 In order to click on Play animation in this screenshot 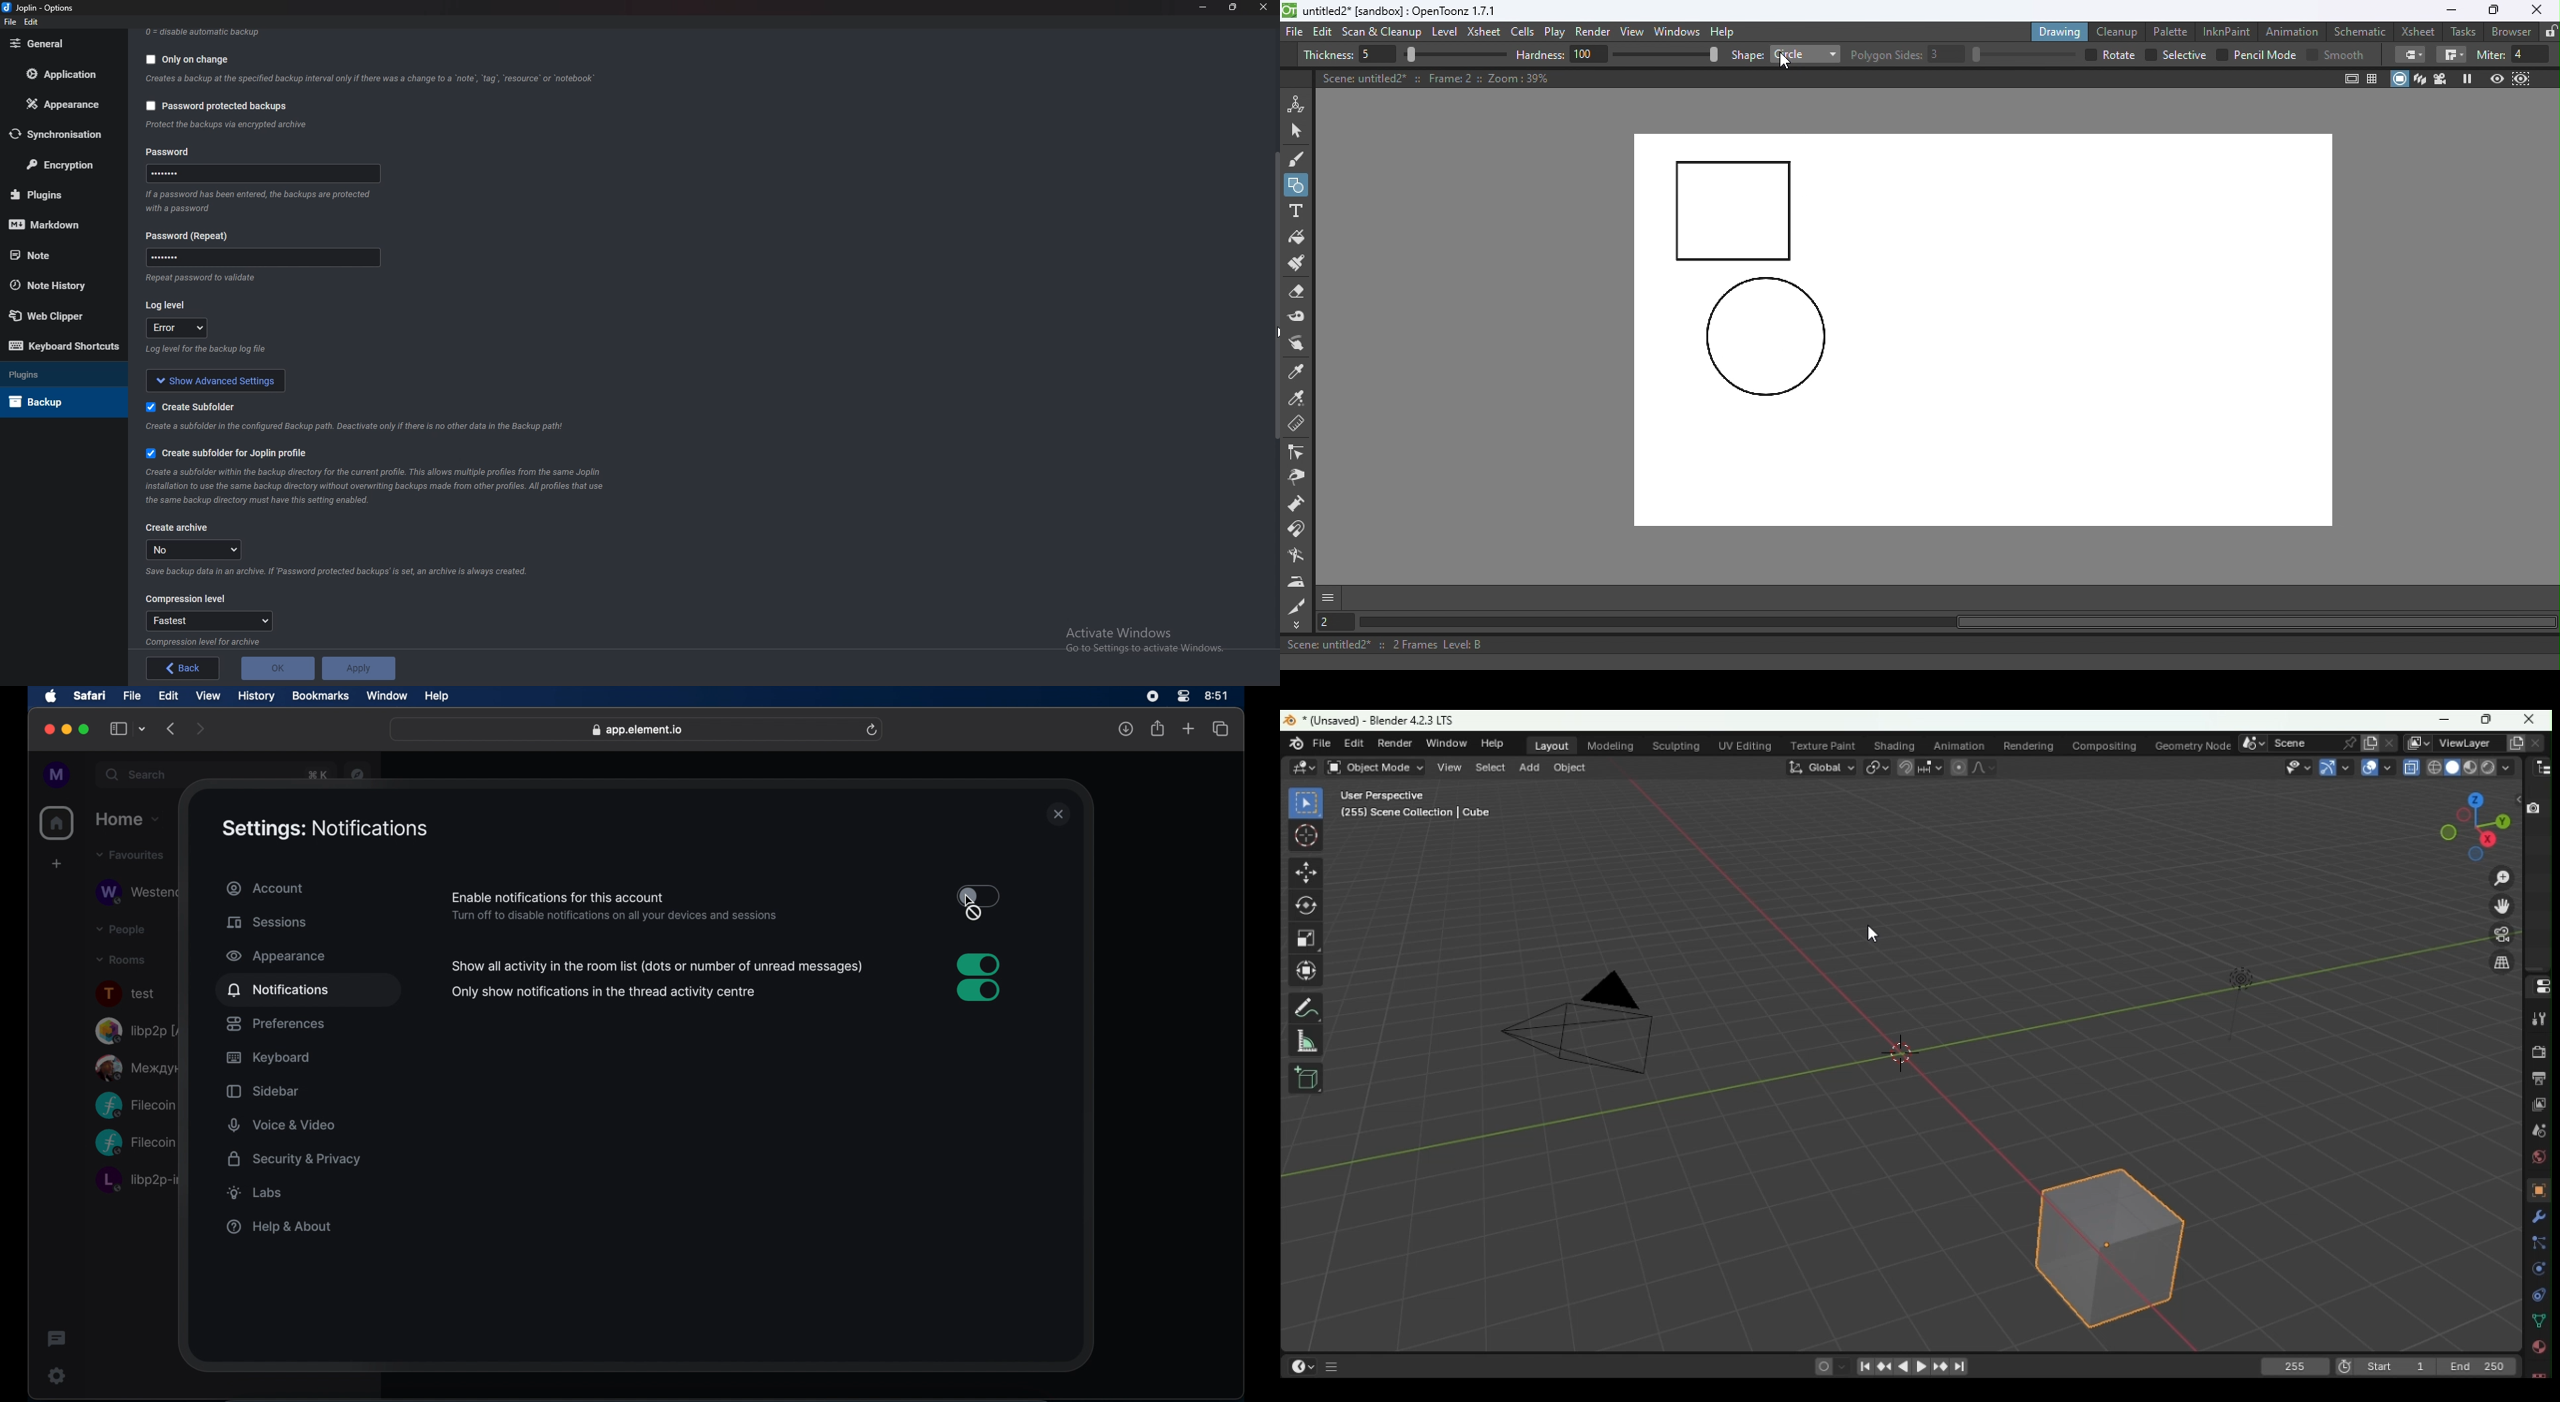, I will do `click(1906, 1367)`.